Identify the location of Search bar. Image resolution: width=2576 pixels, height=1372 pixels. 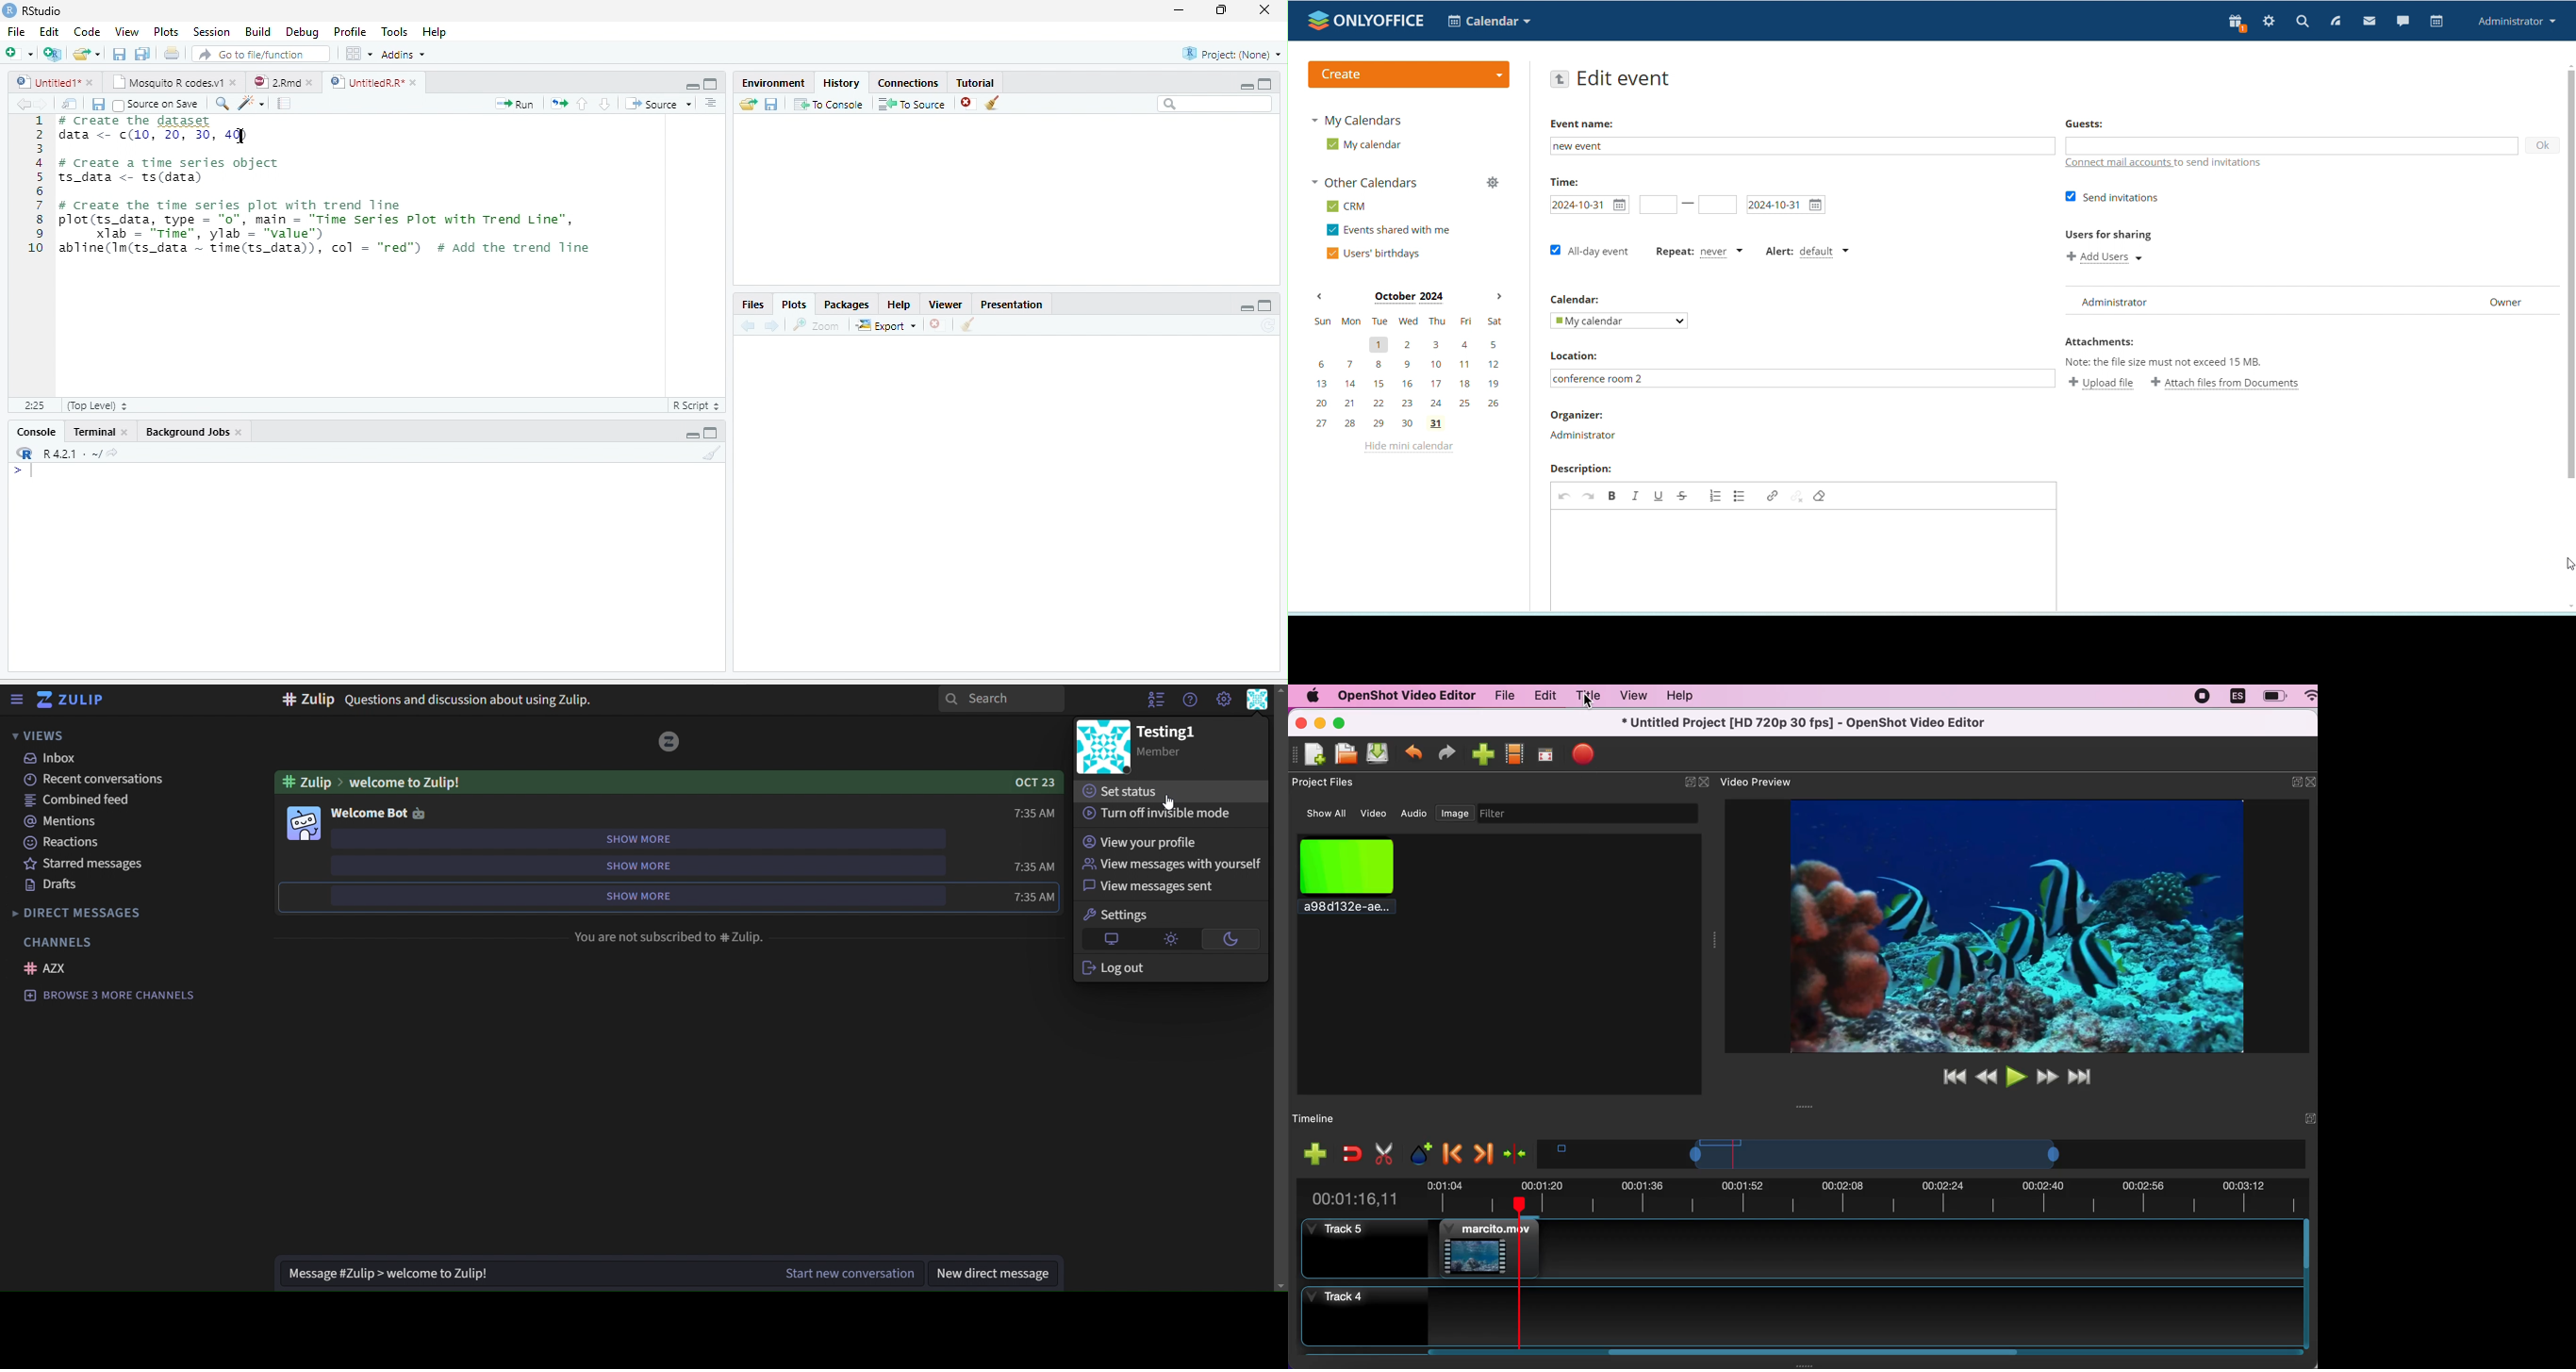
(1214, 104).